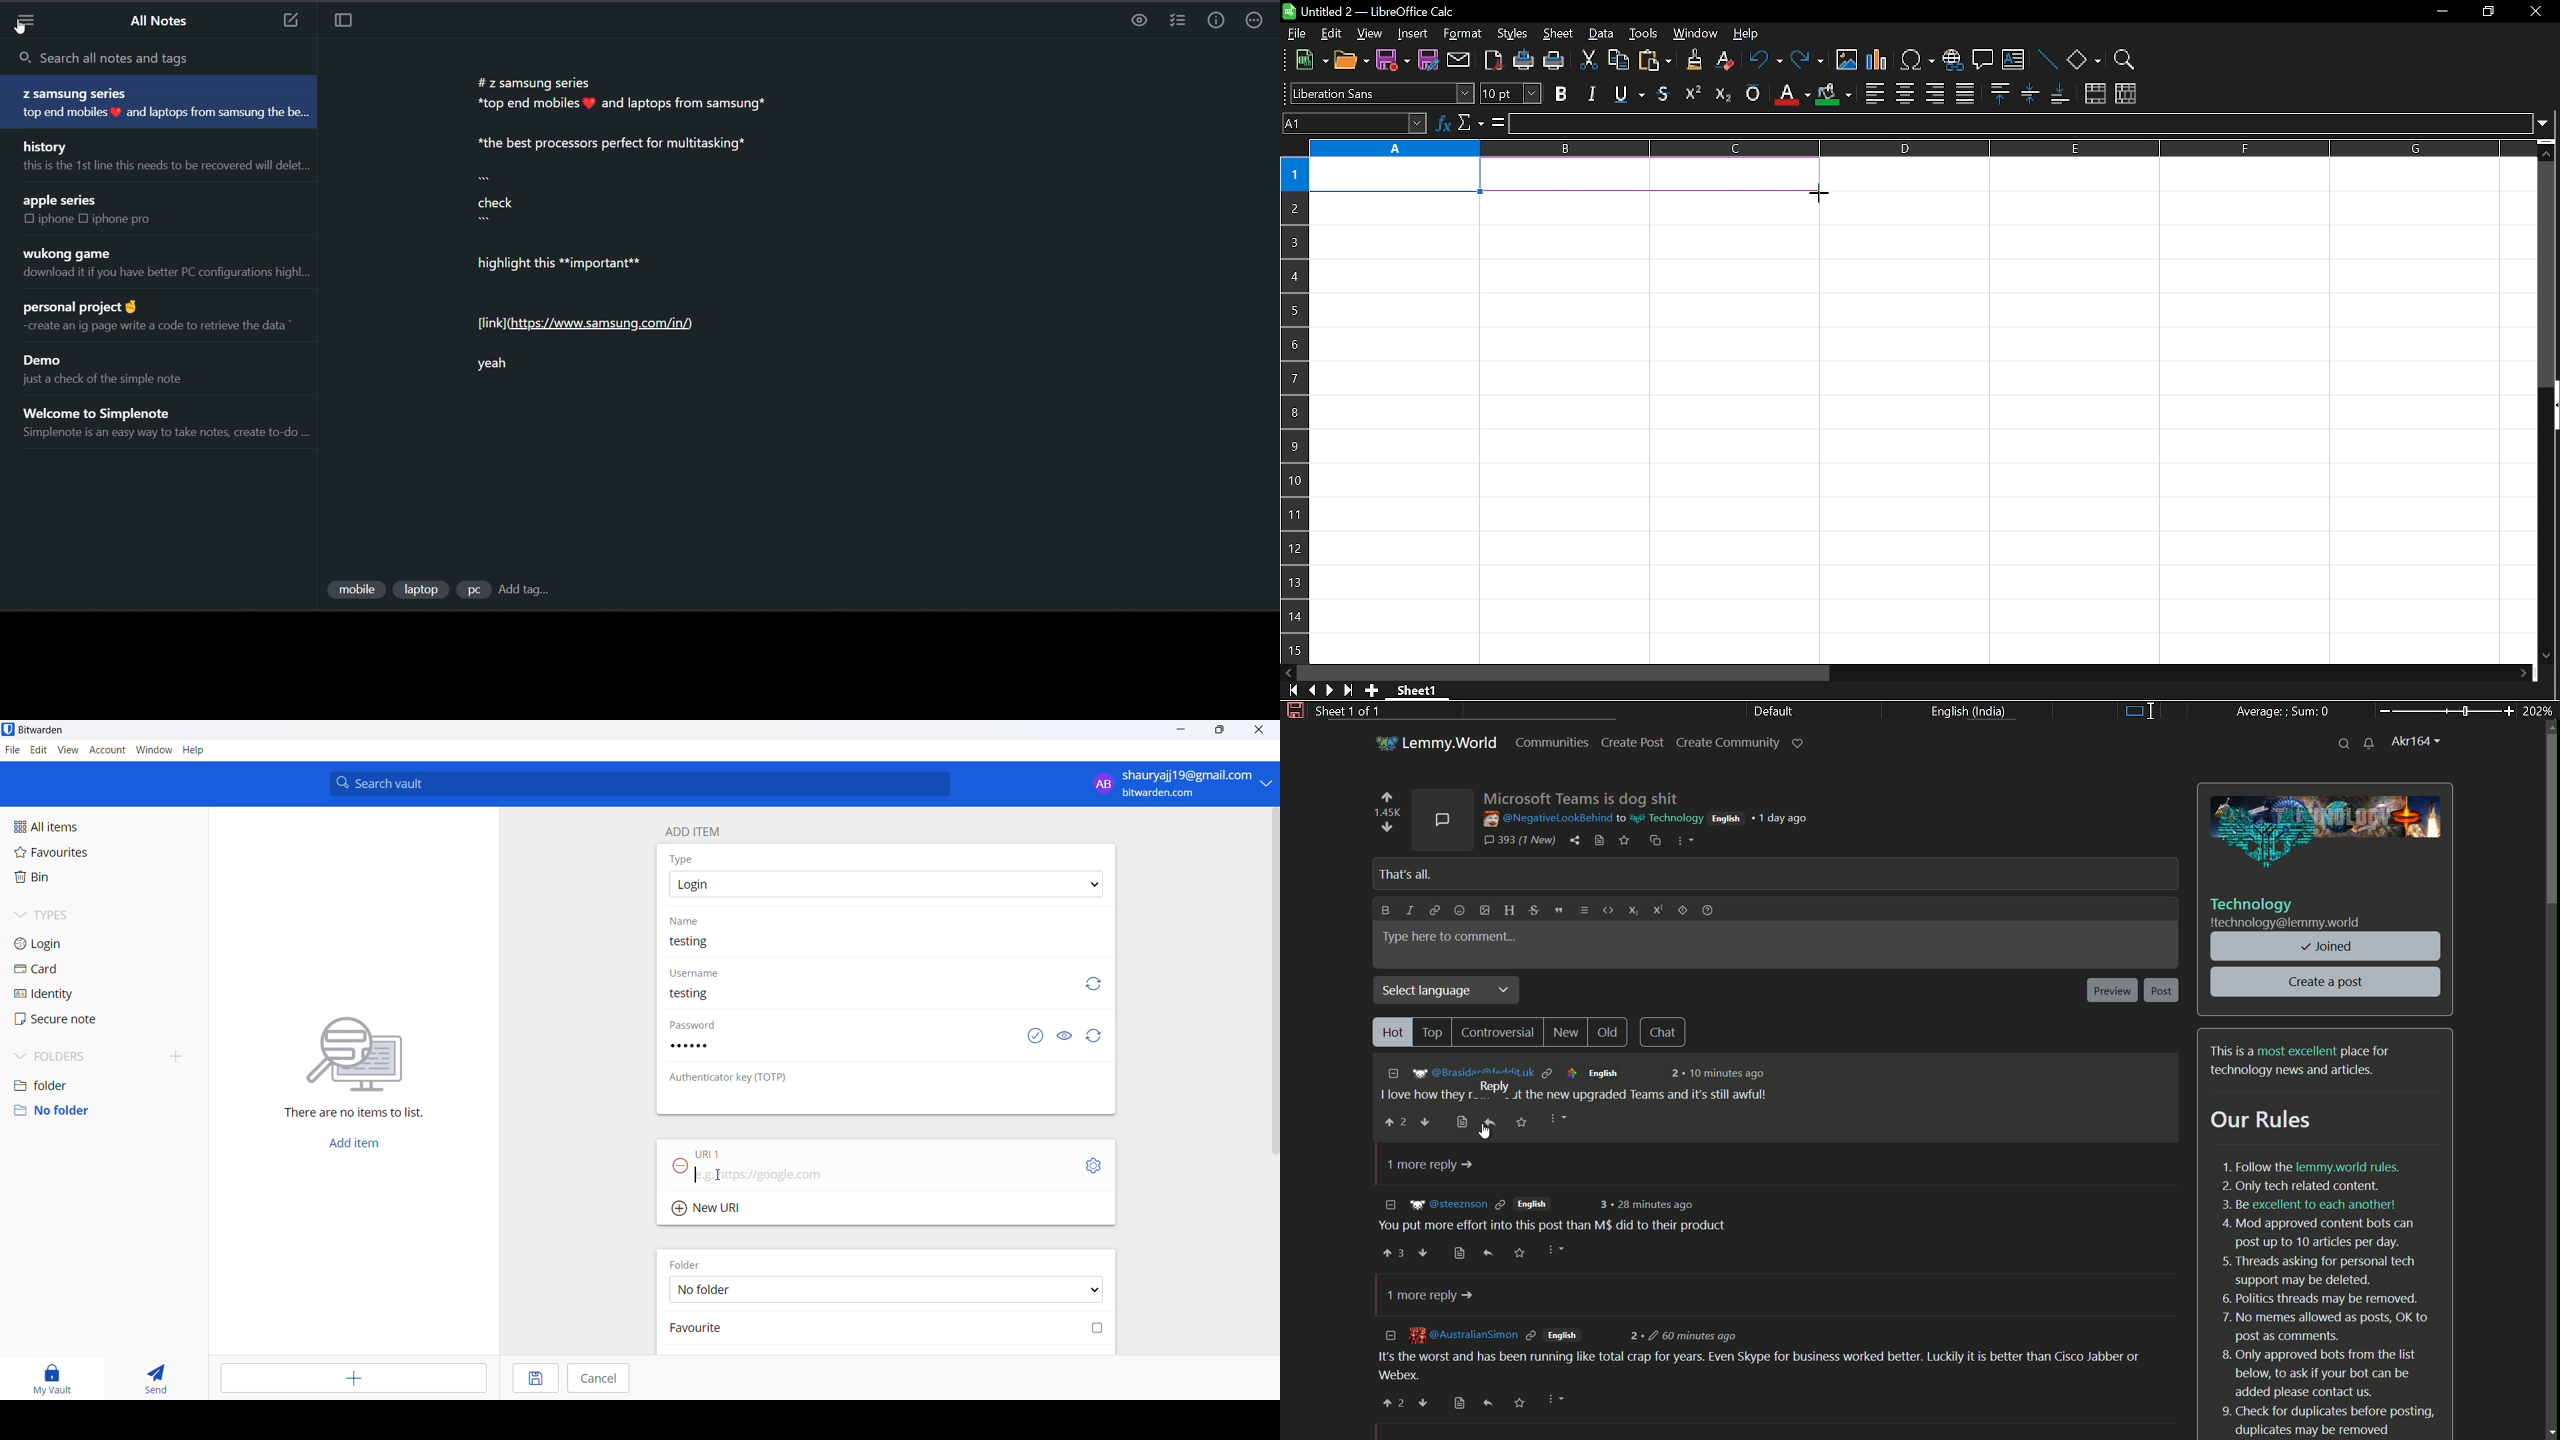  I want to click on my vault, so click(53, 1375).